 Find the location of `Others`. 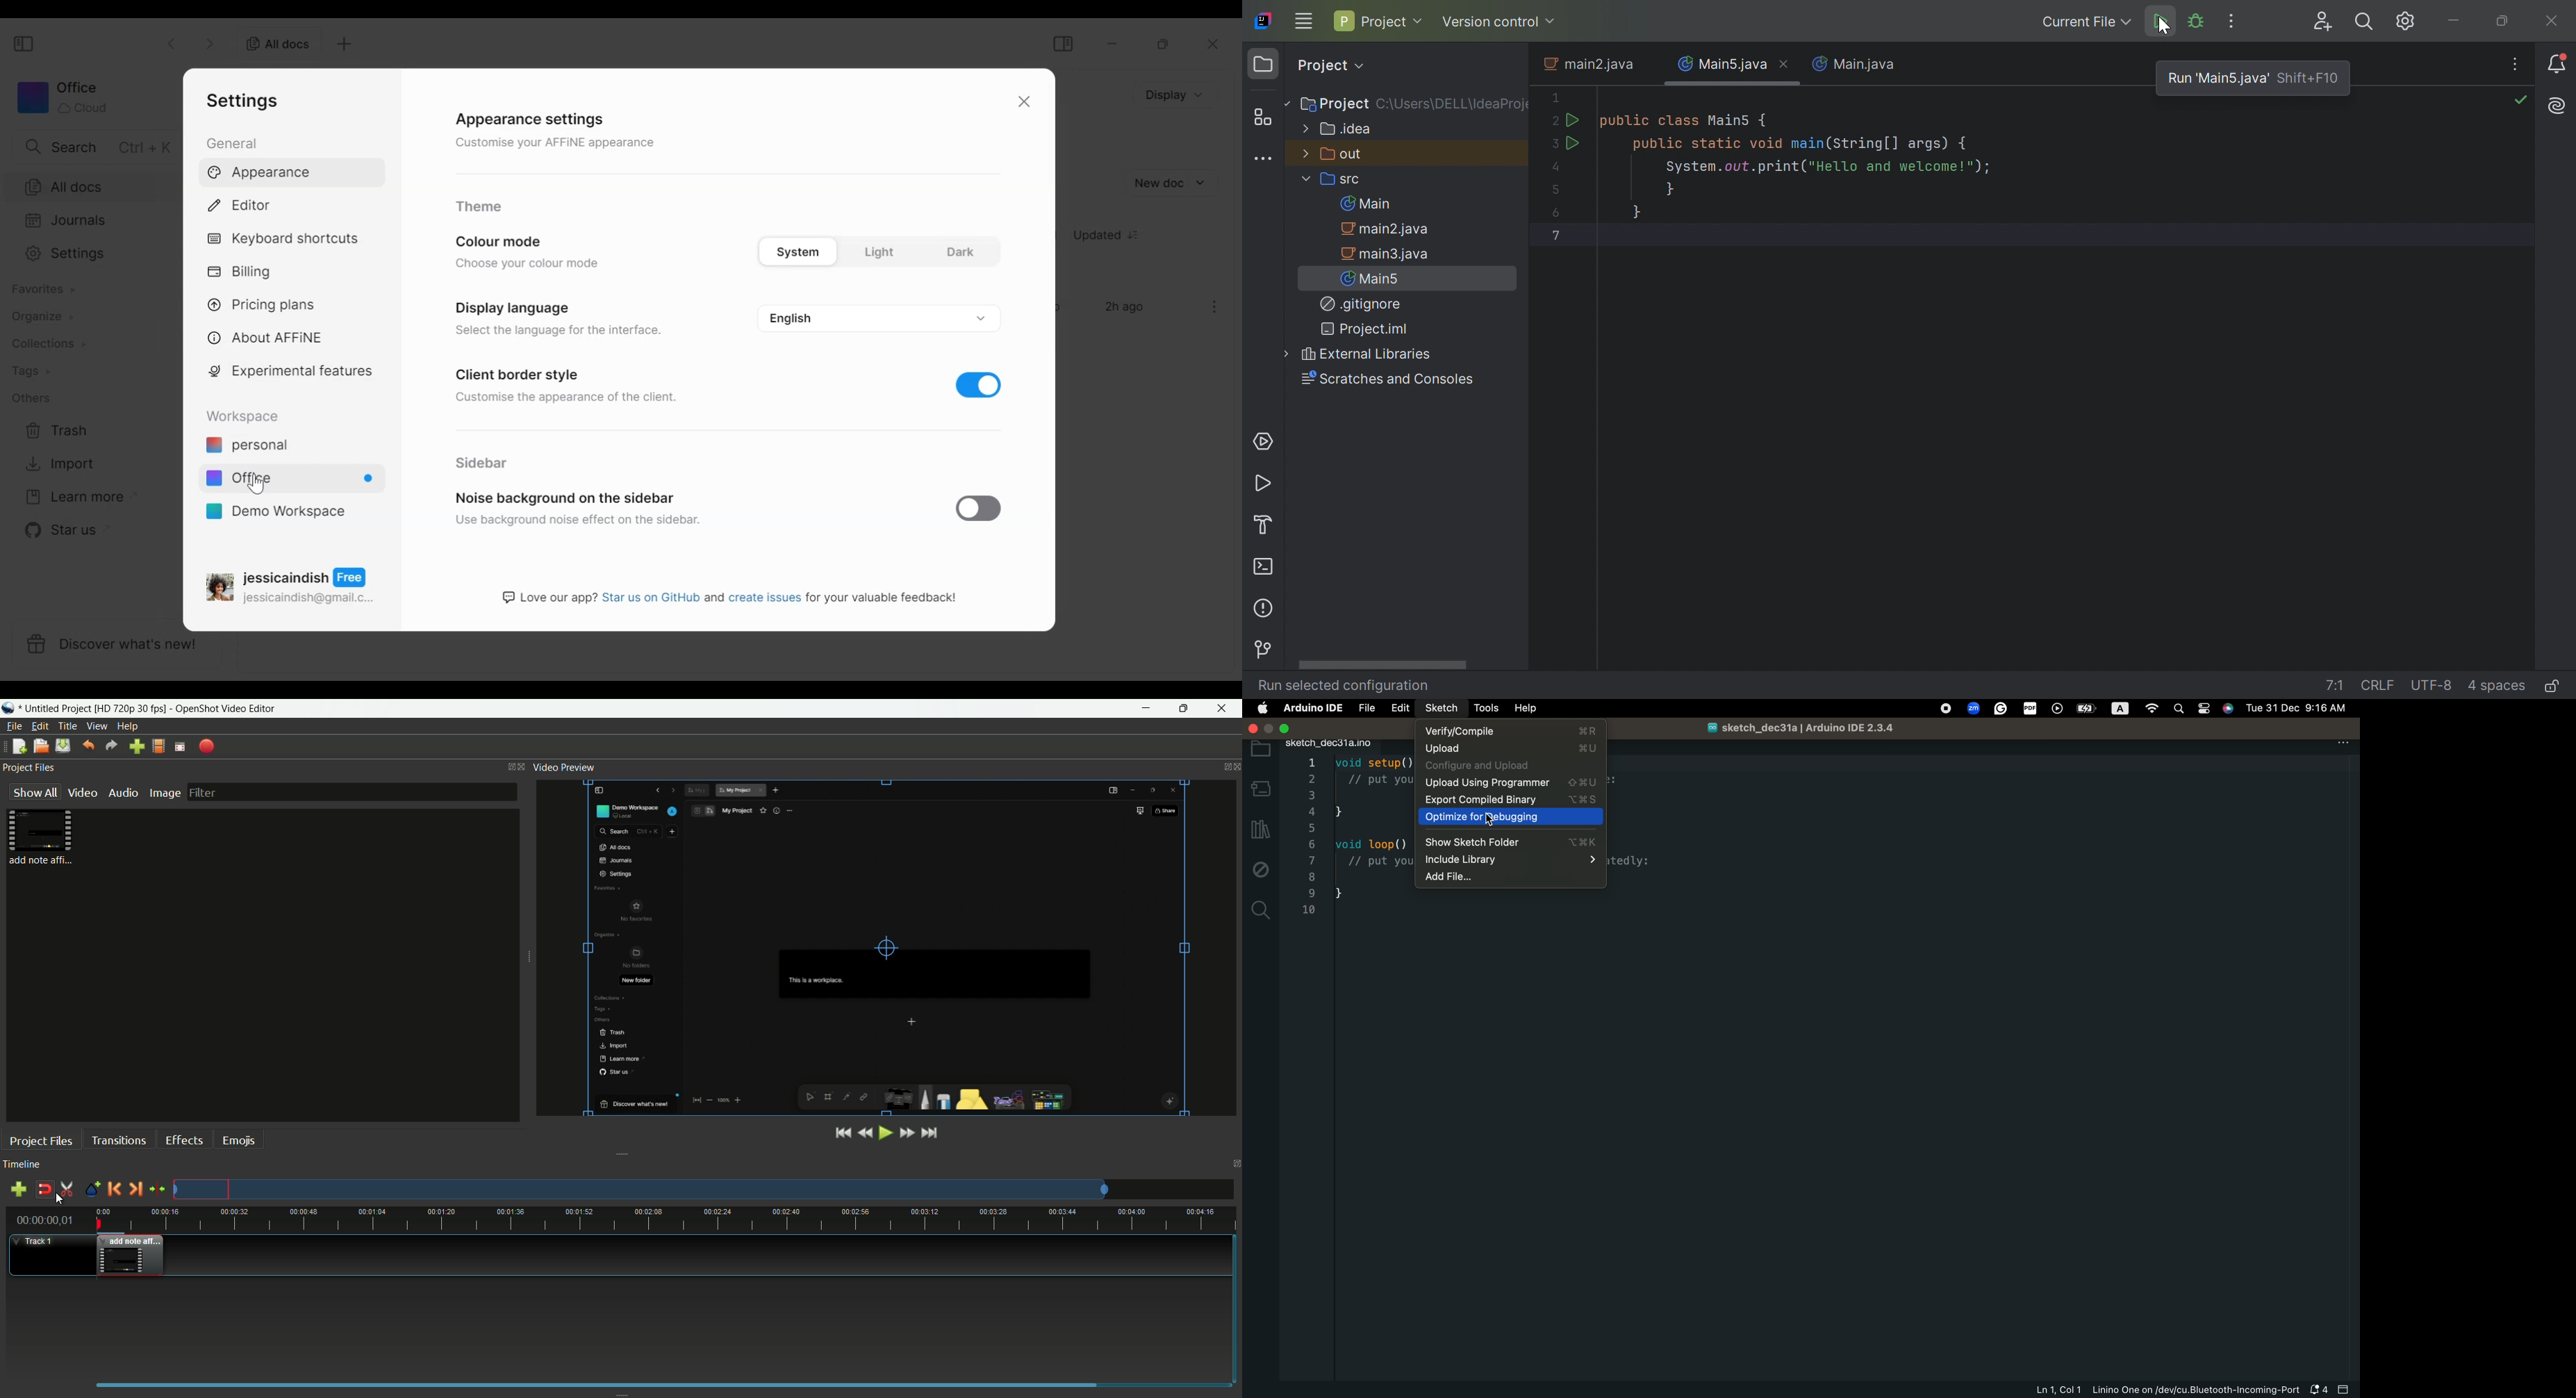

Others is located at coordinates (30, 397).